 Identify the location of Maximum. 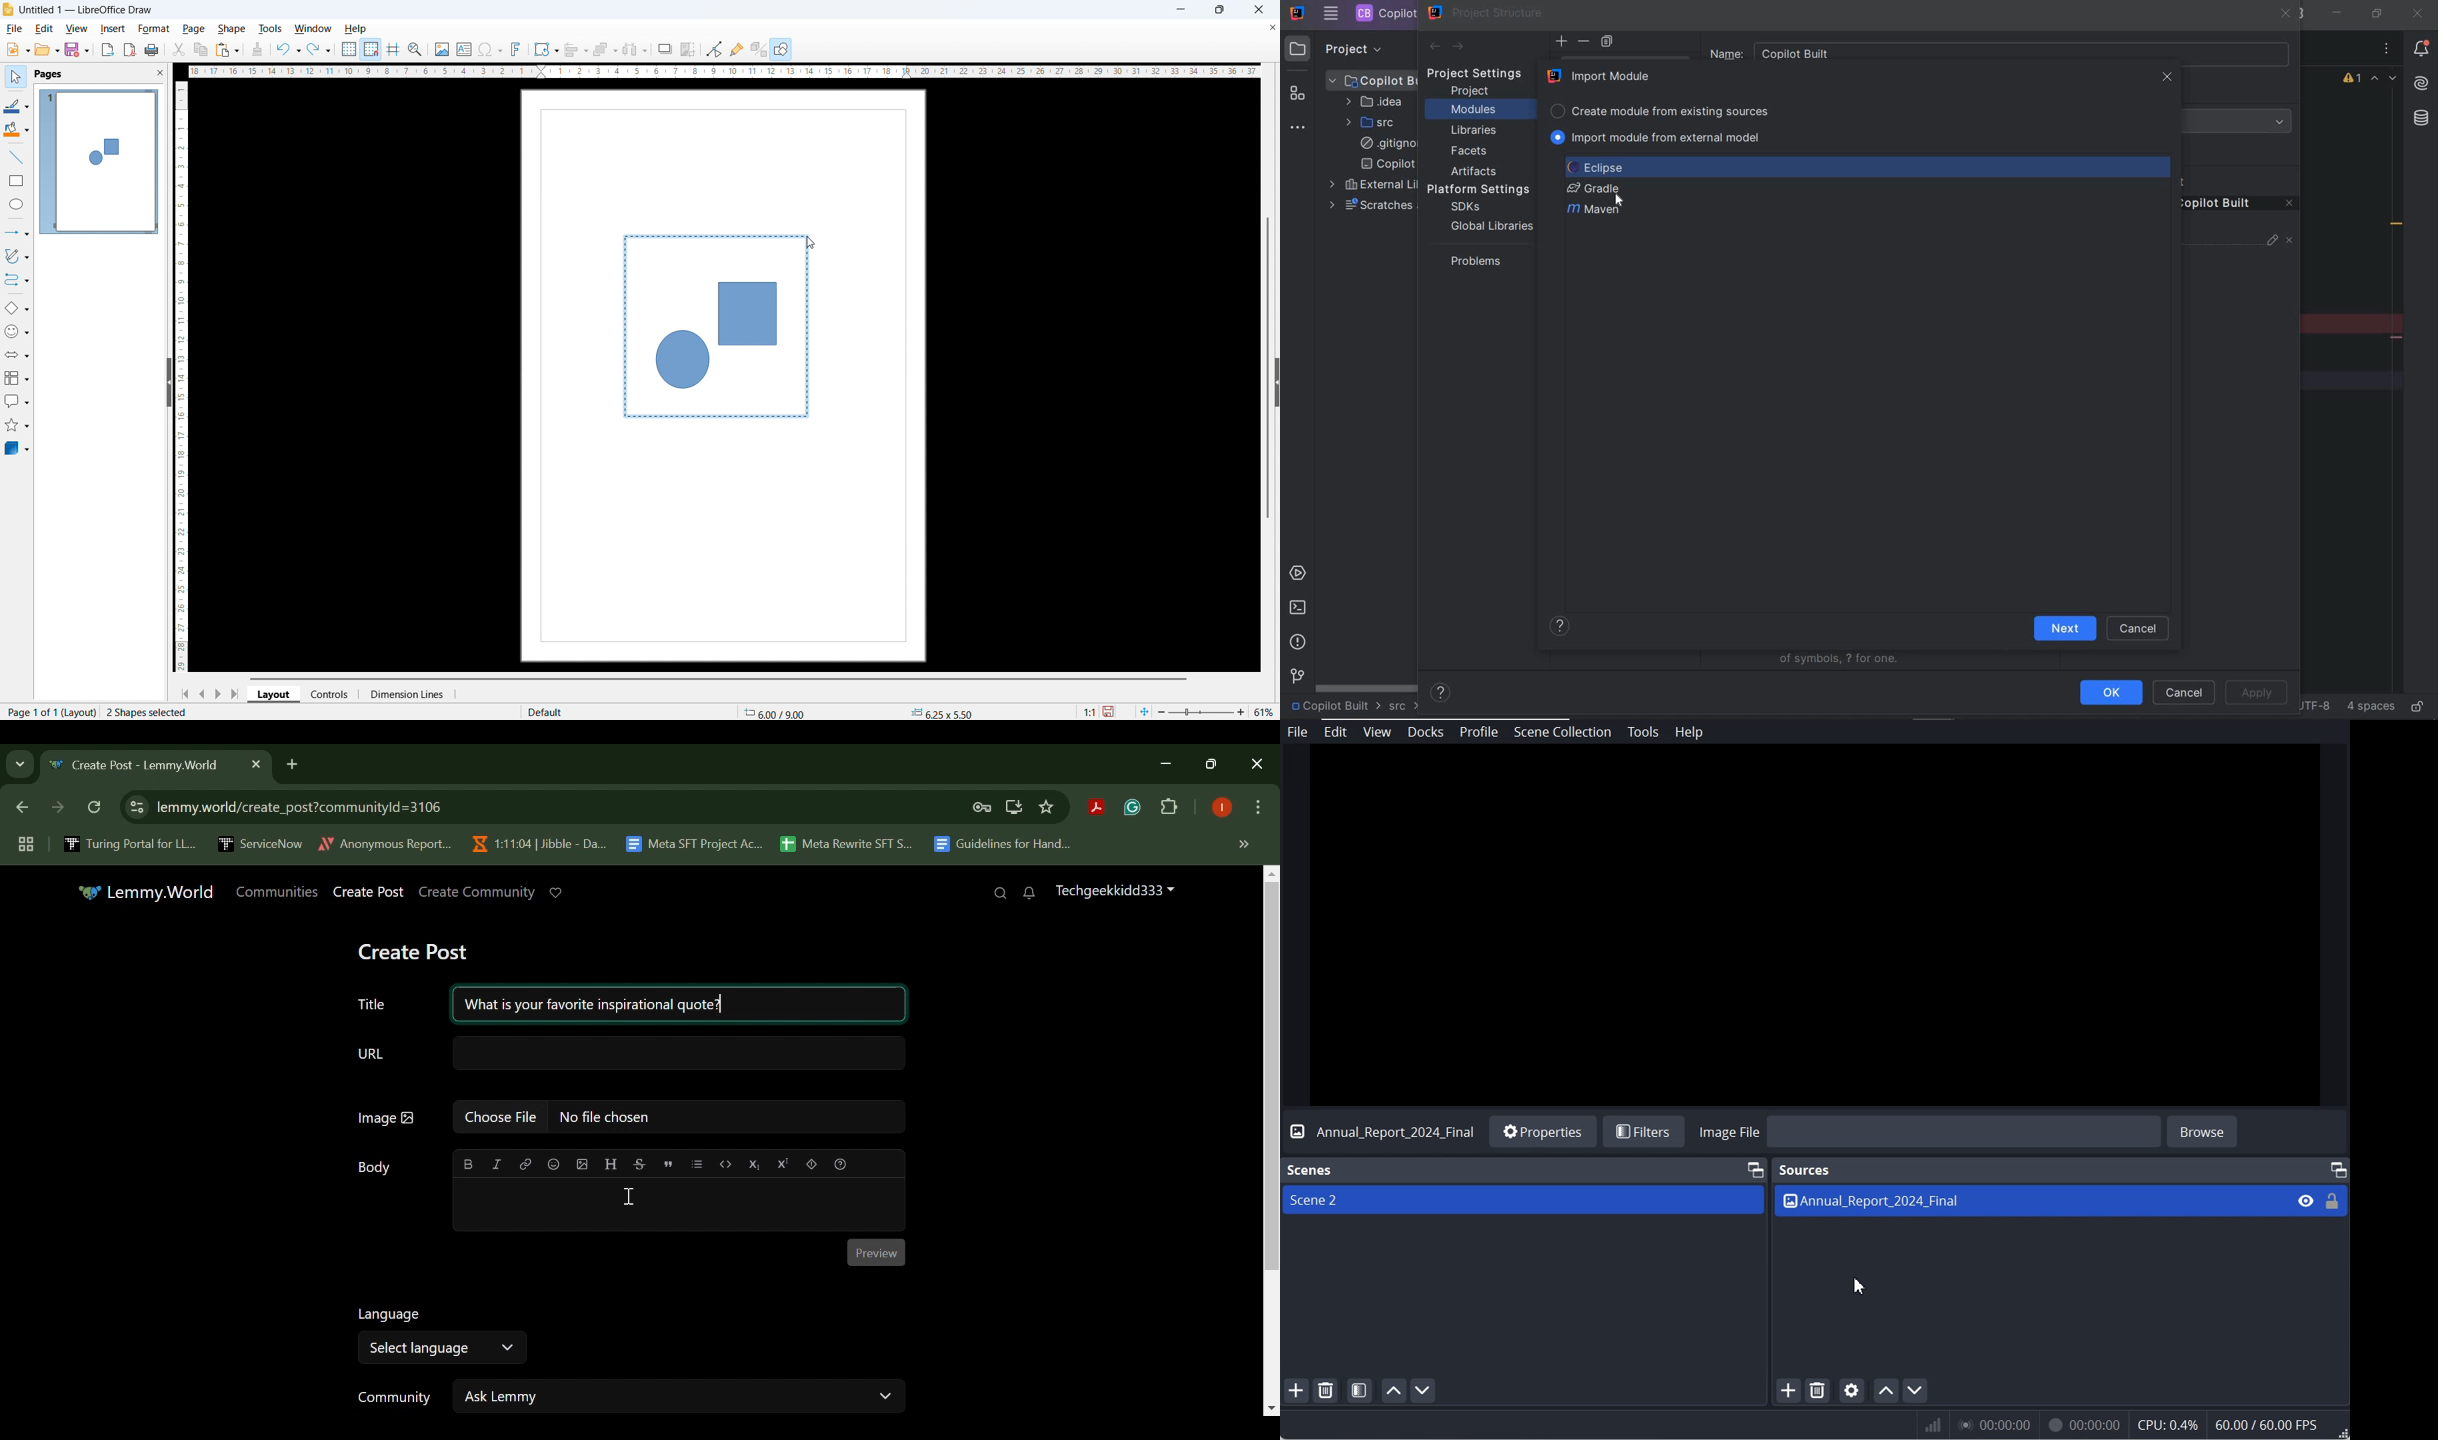
(2338, 1168).